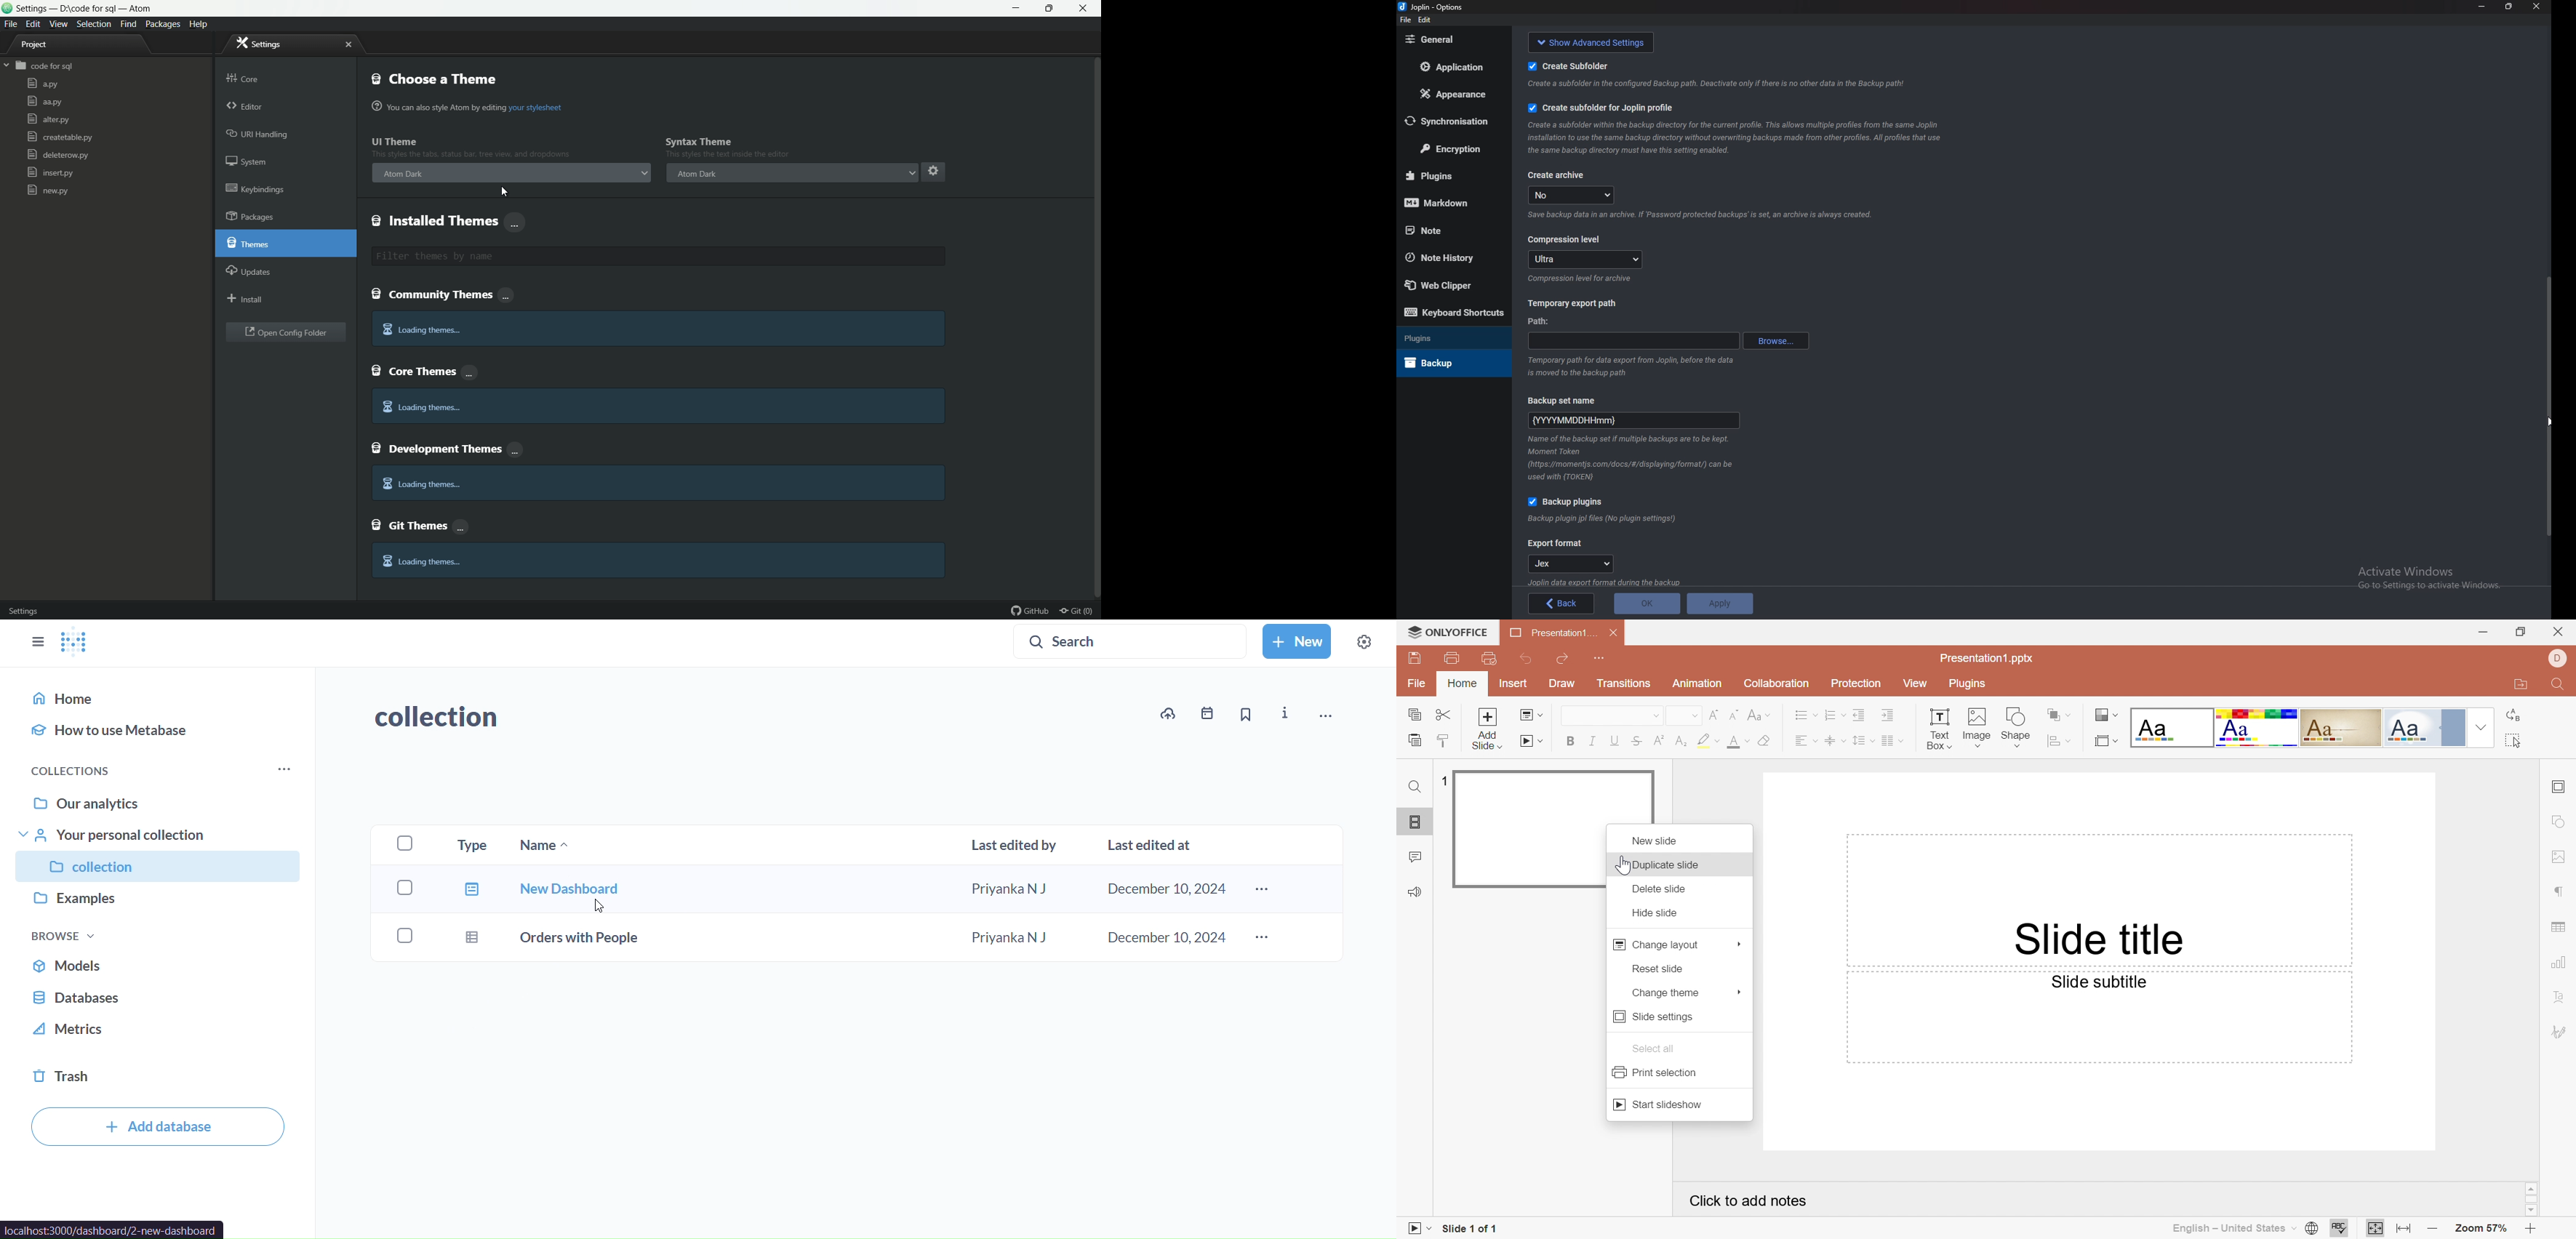 The image size is (2576, 1260). I want to click on Scroll down, so click(2531, 1210).